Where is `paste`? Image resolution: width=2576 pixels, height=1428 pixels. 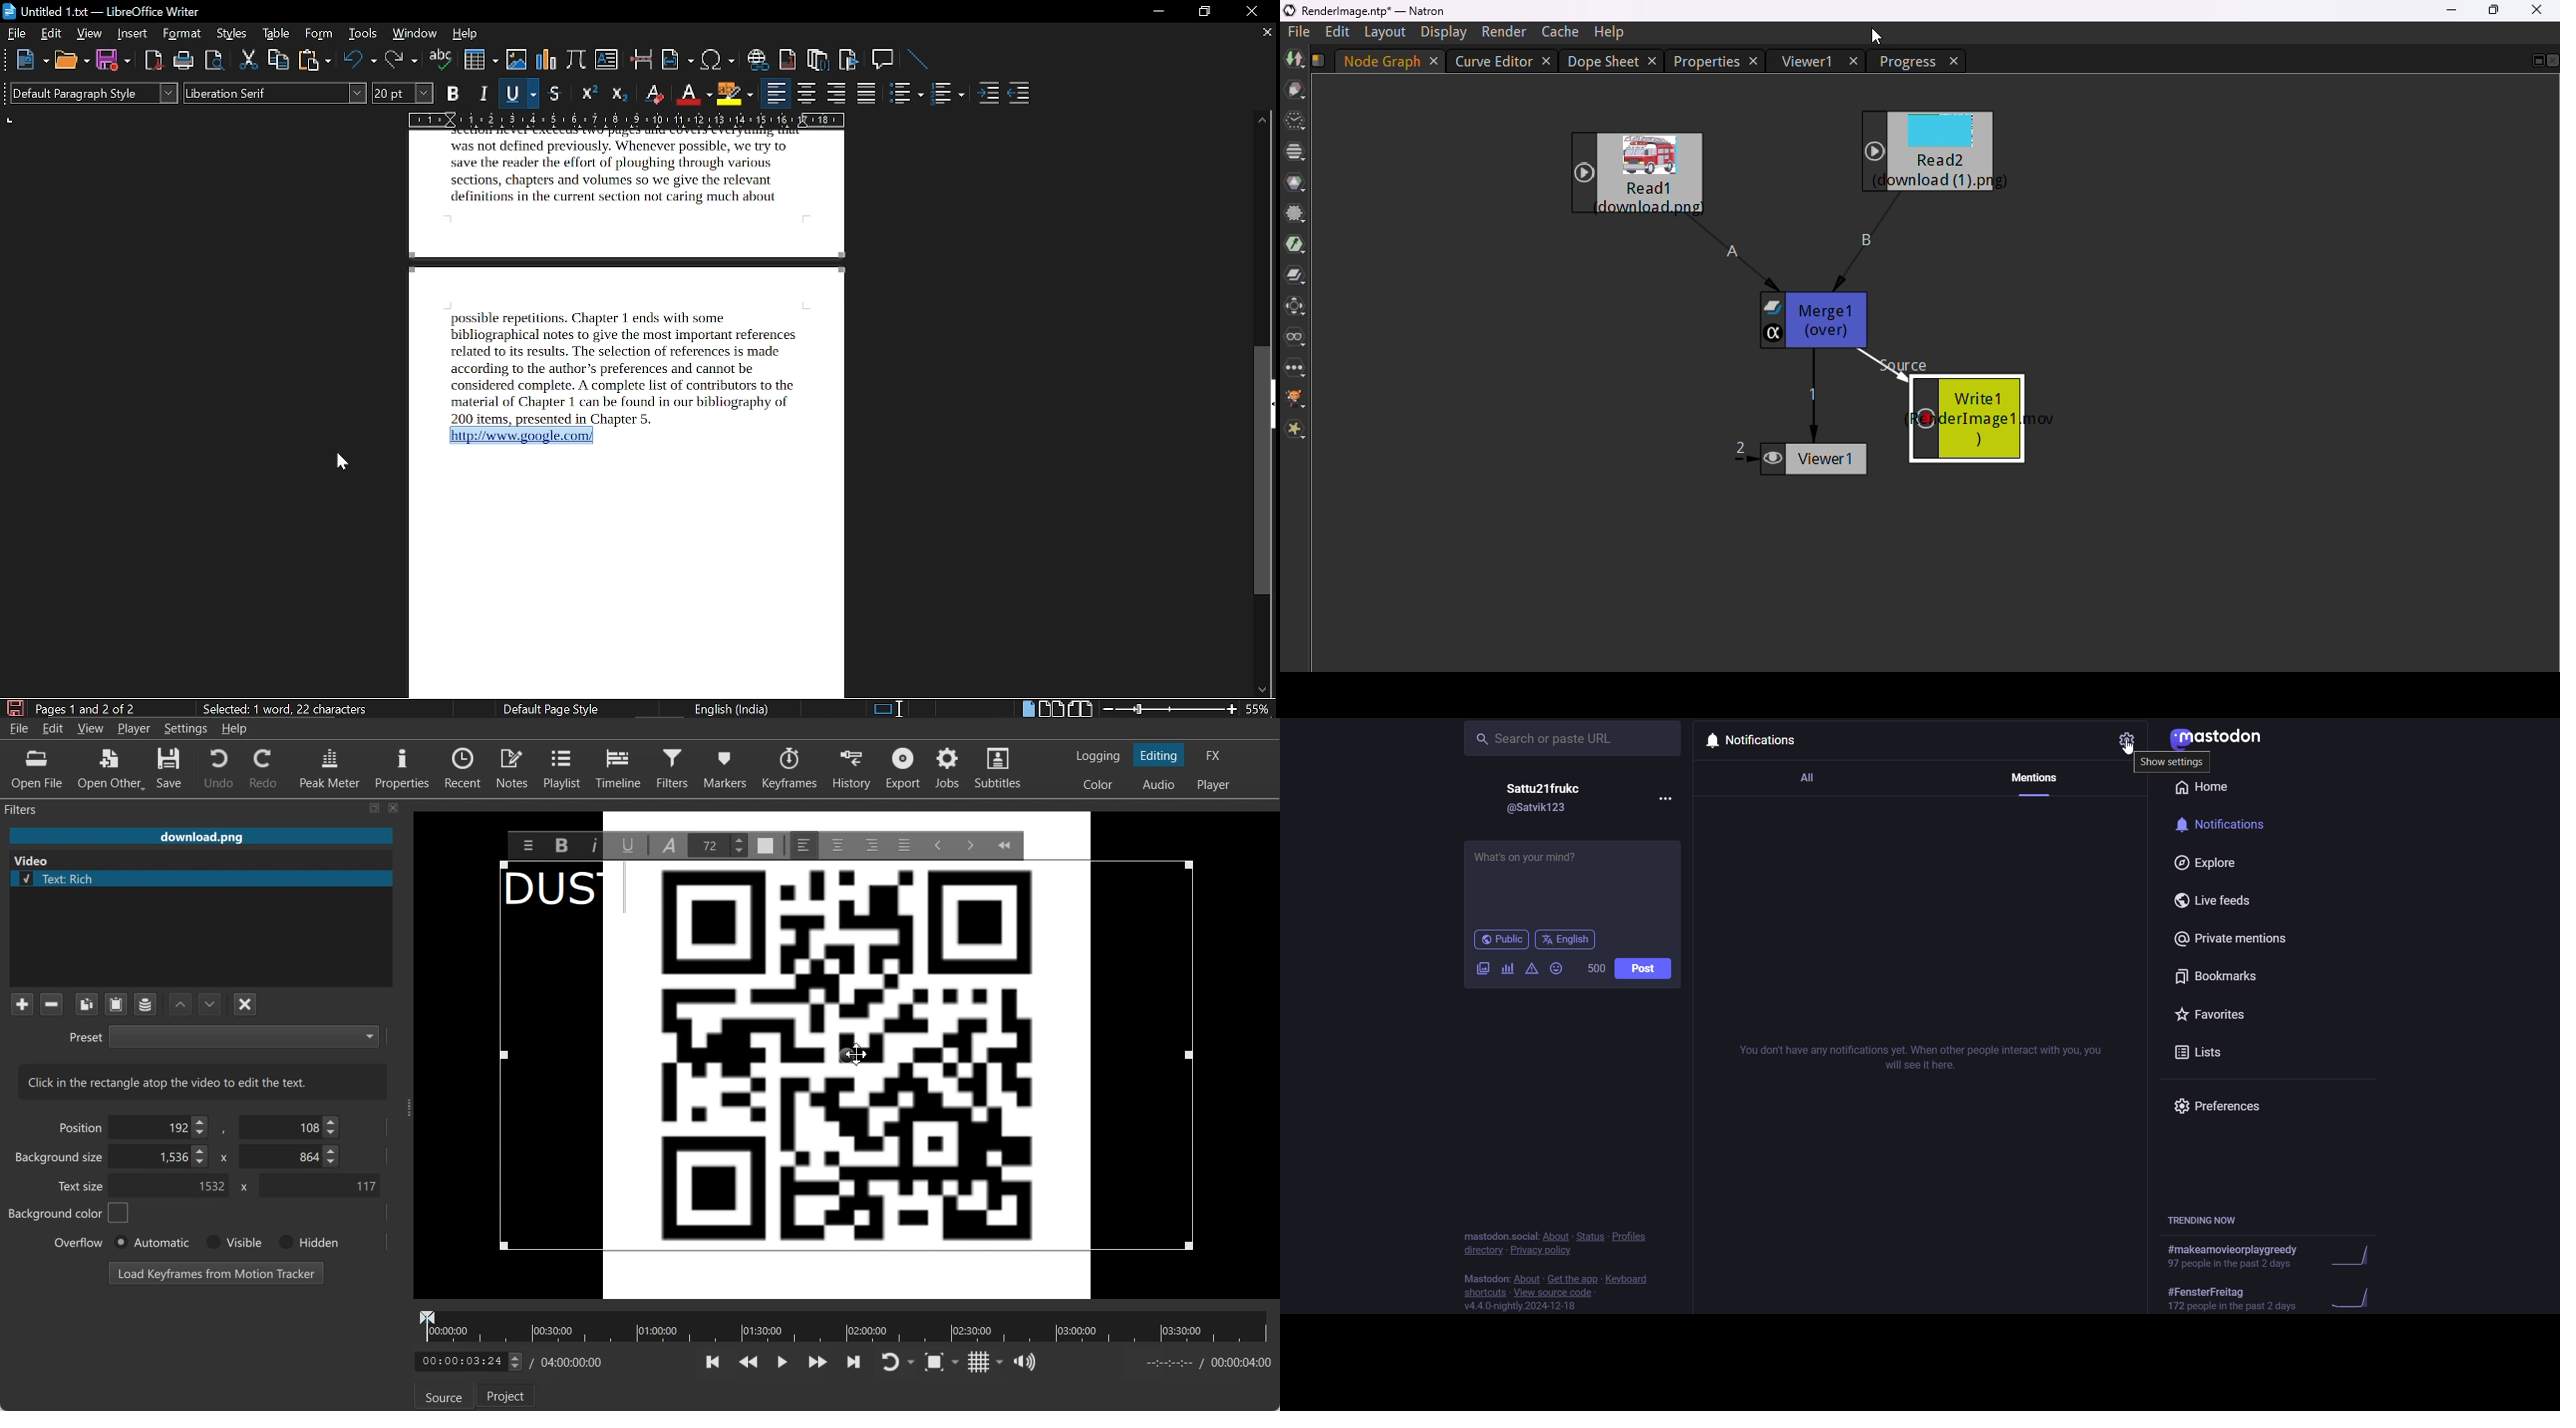 paste is located at coordinates (314, 61).